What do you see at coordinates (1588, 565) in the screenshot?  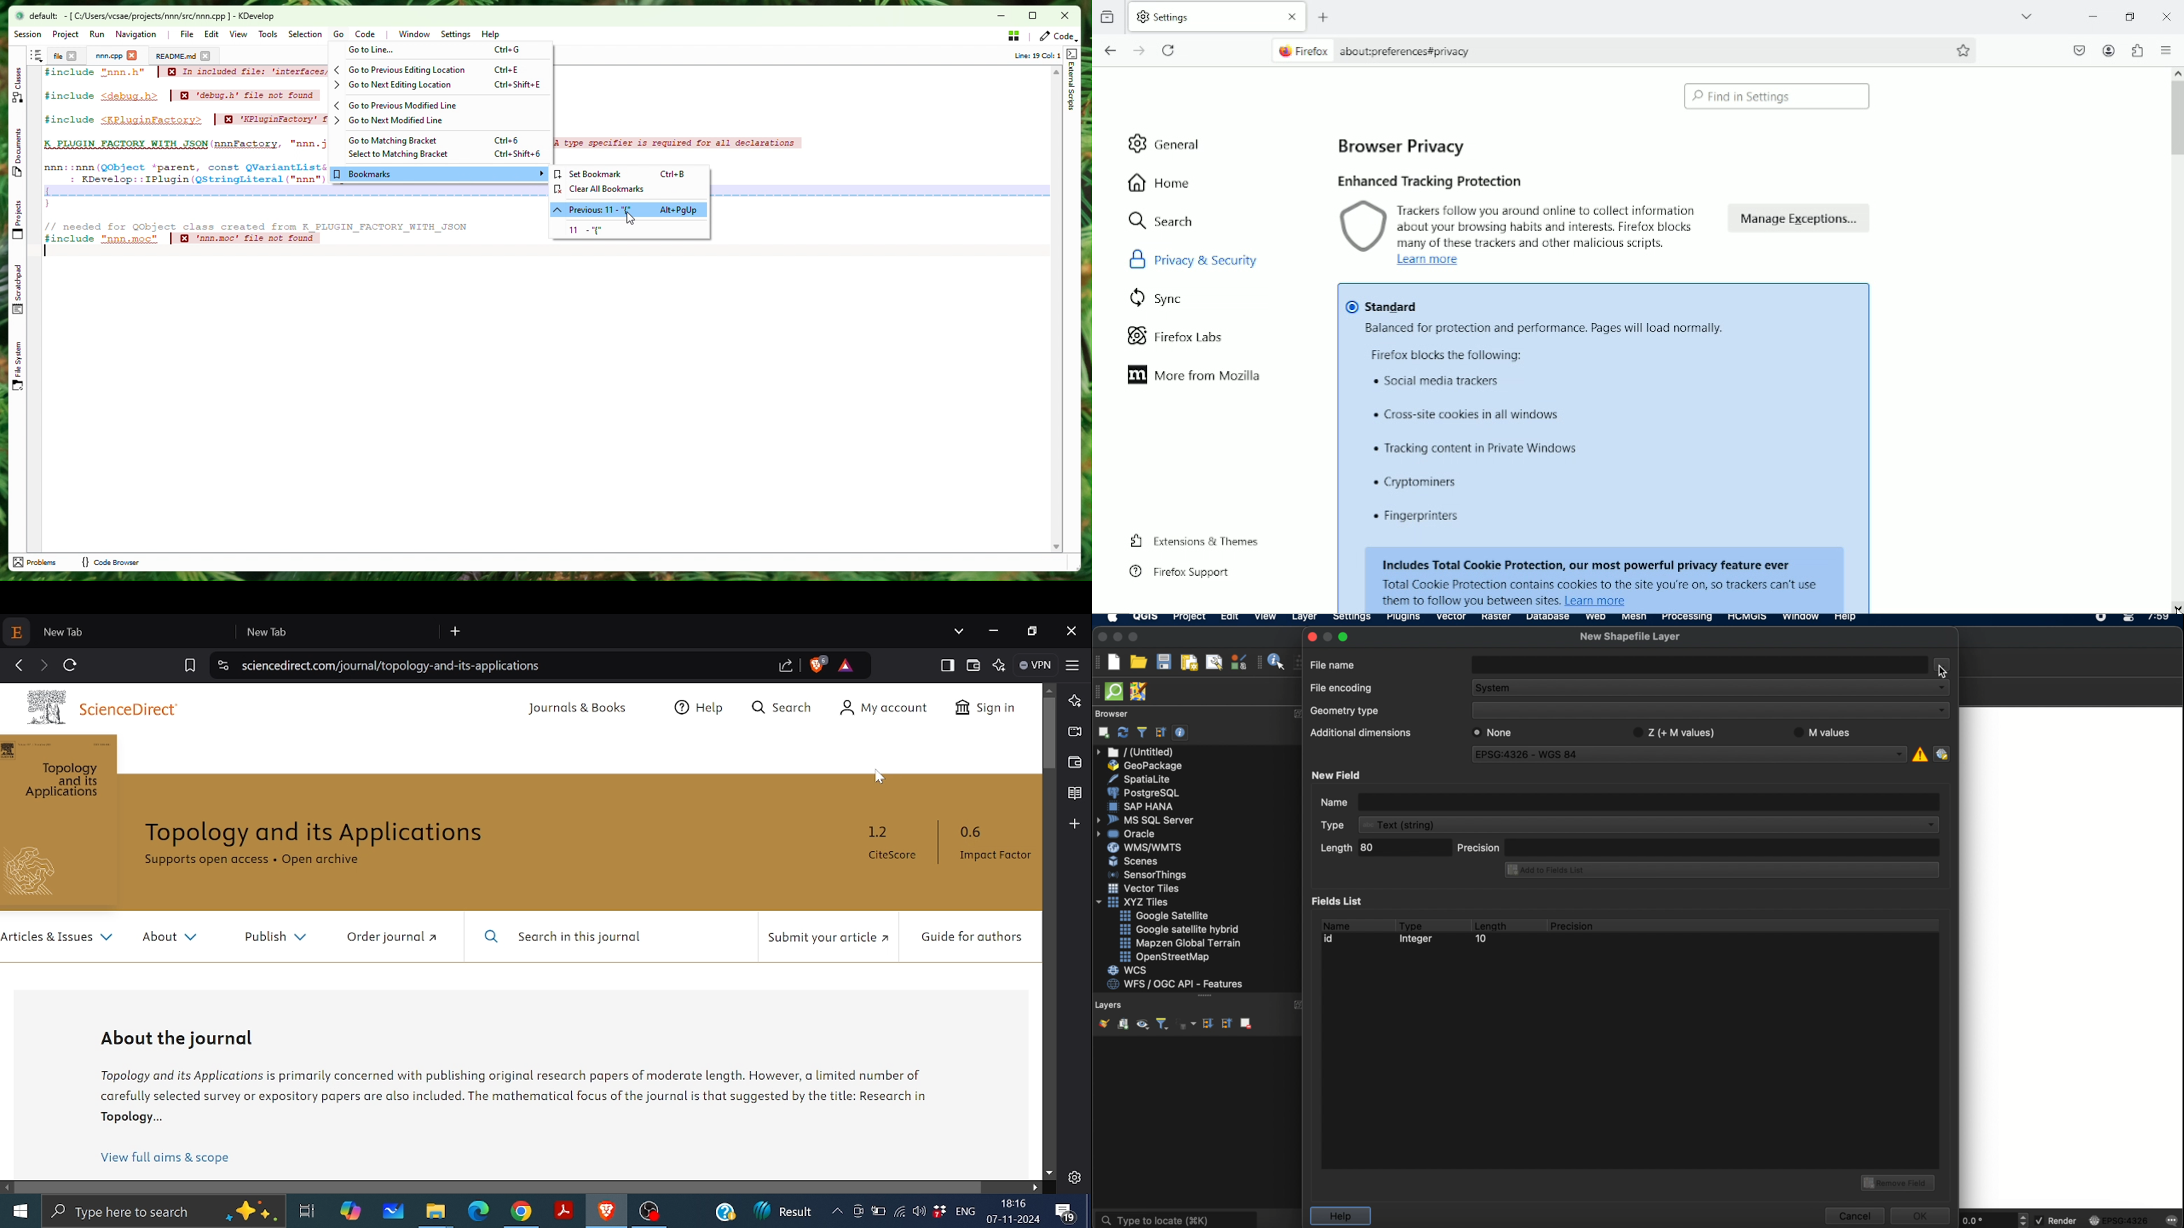 I see `text` at bounding box center [1588, 565].